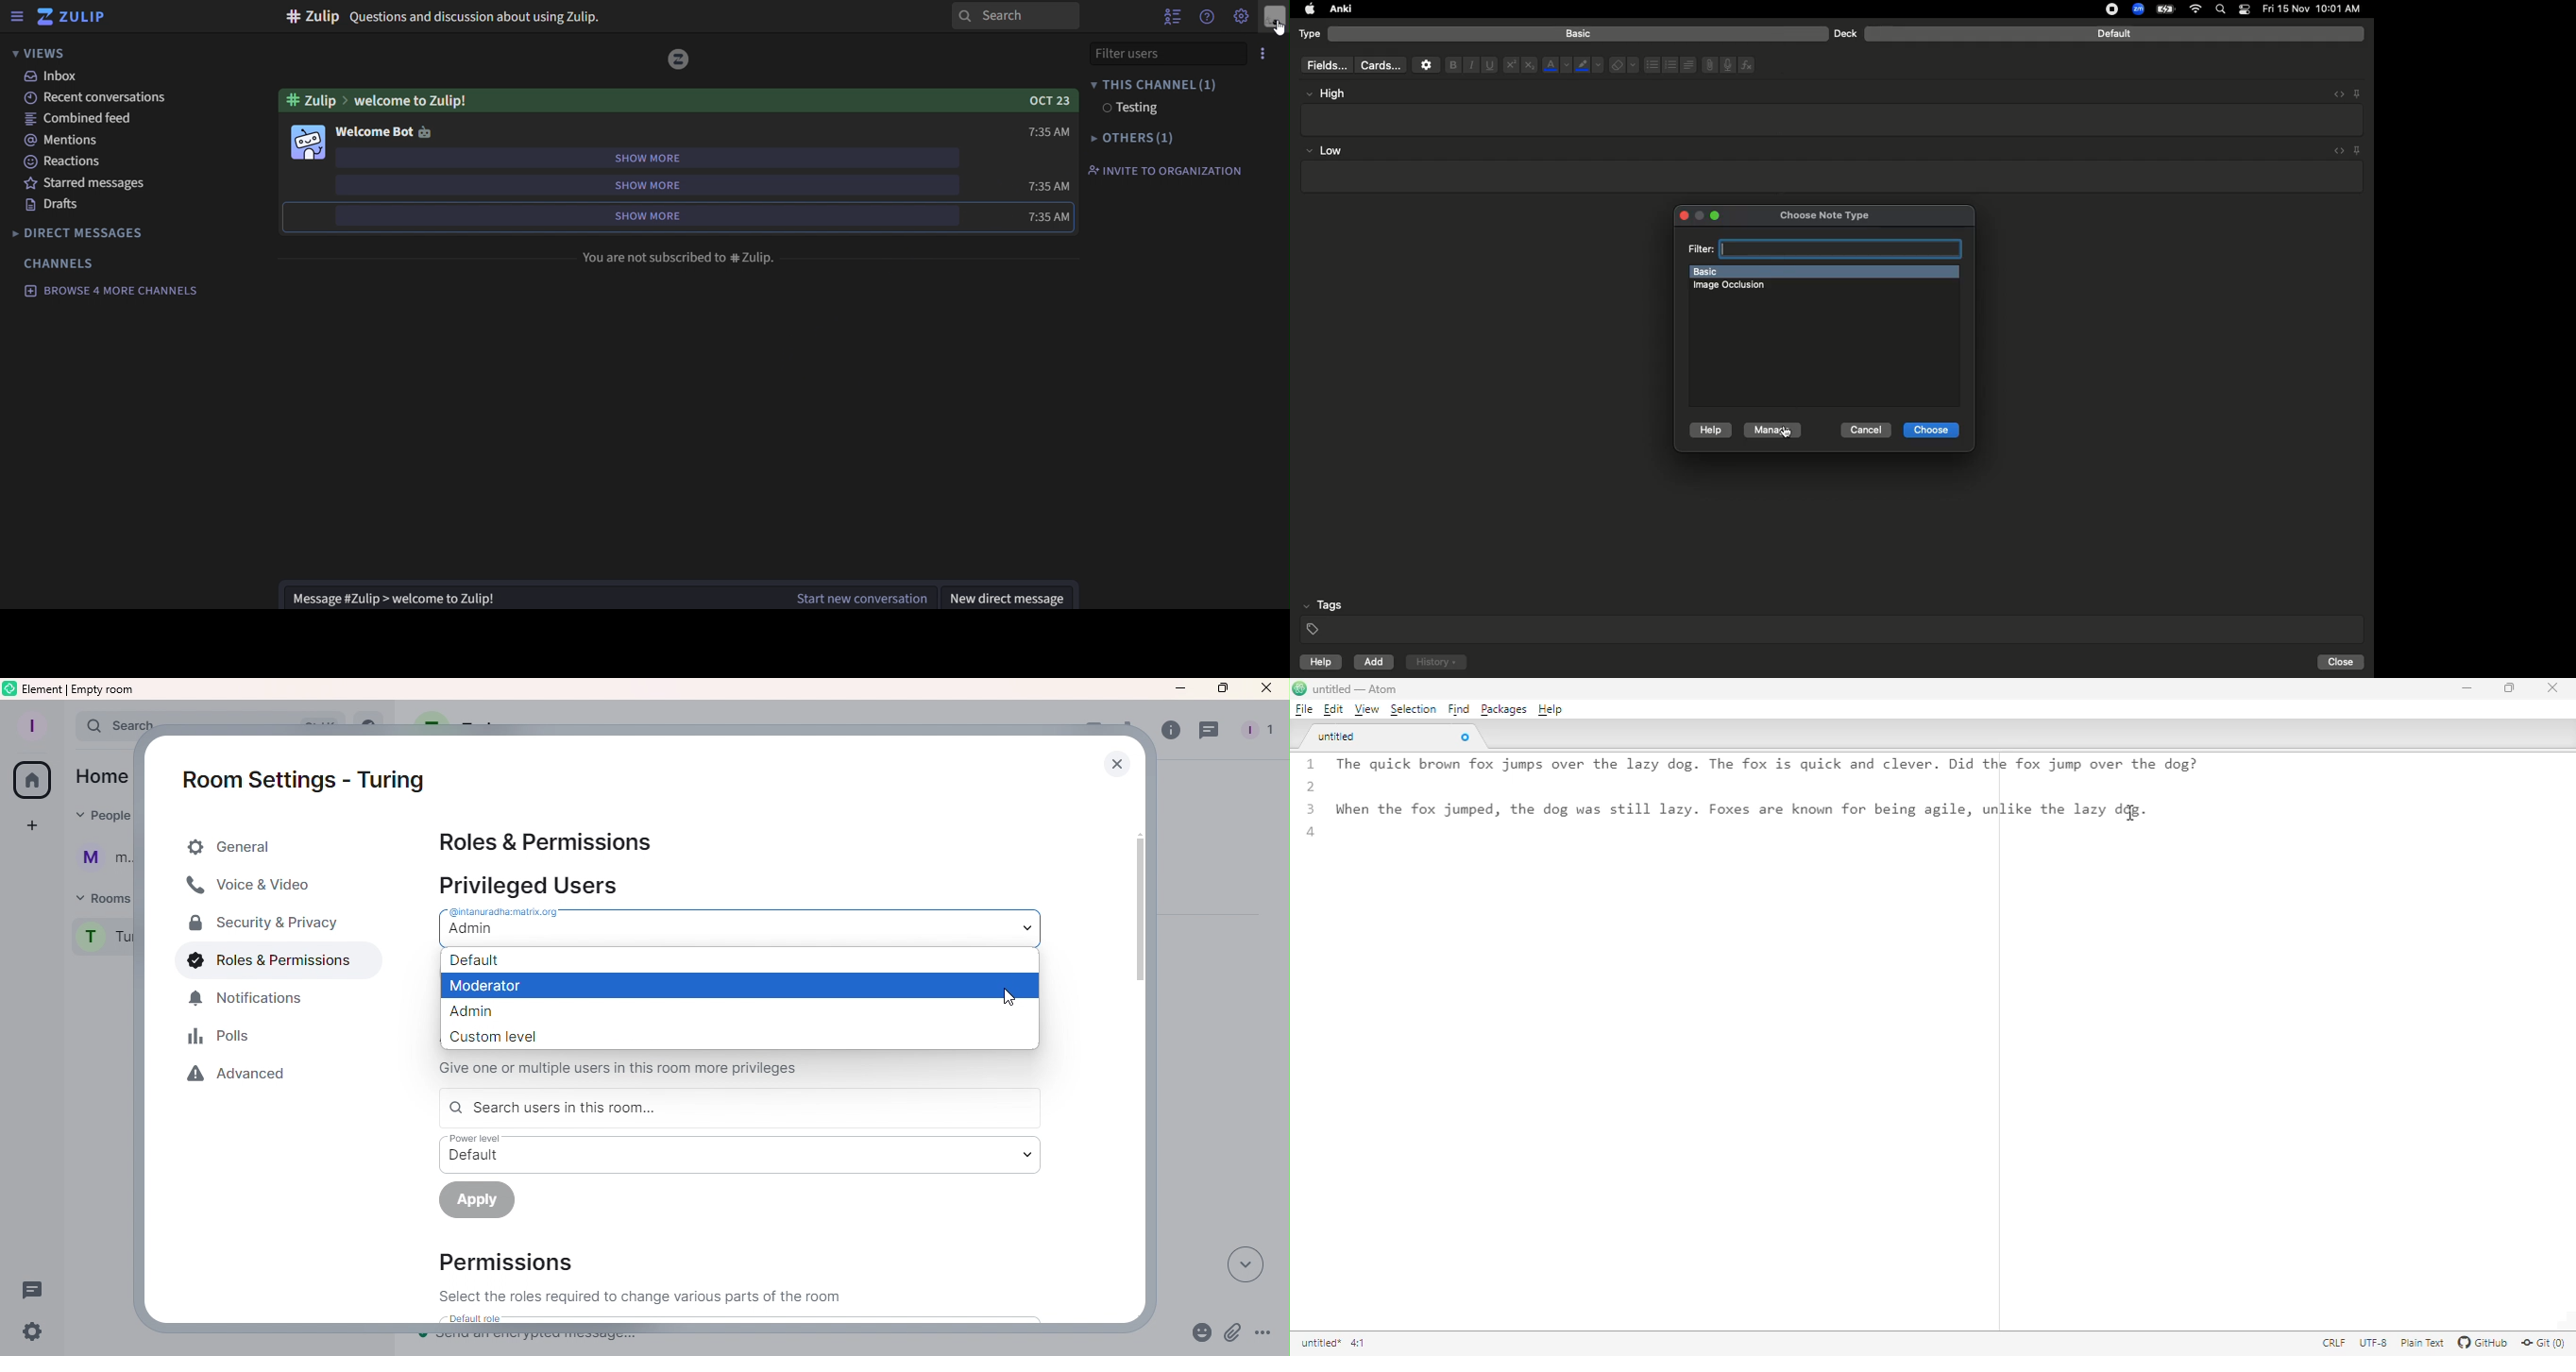 This screenshot has width=2576, height=1372. Describe the element at coordinates (1707, 65) in the screenshot. I see `File` at that location.